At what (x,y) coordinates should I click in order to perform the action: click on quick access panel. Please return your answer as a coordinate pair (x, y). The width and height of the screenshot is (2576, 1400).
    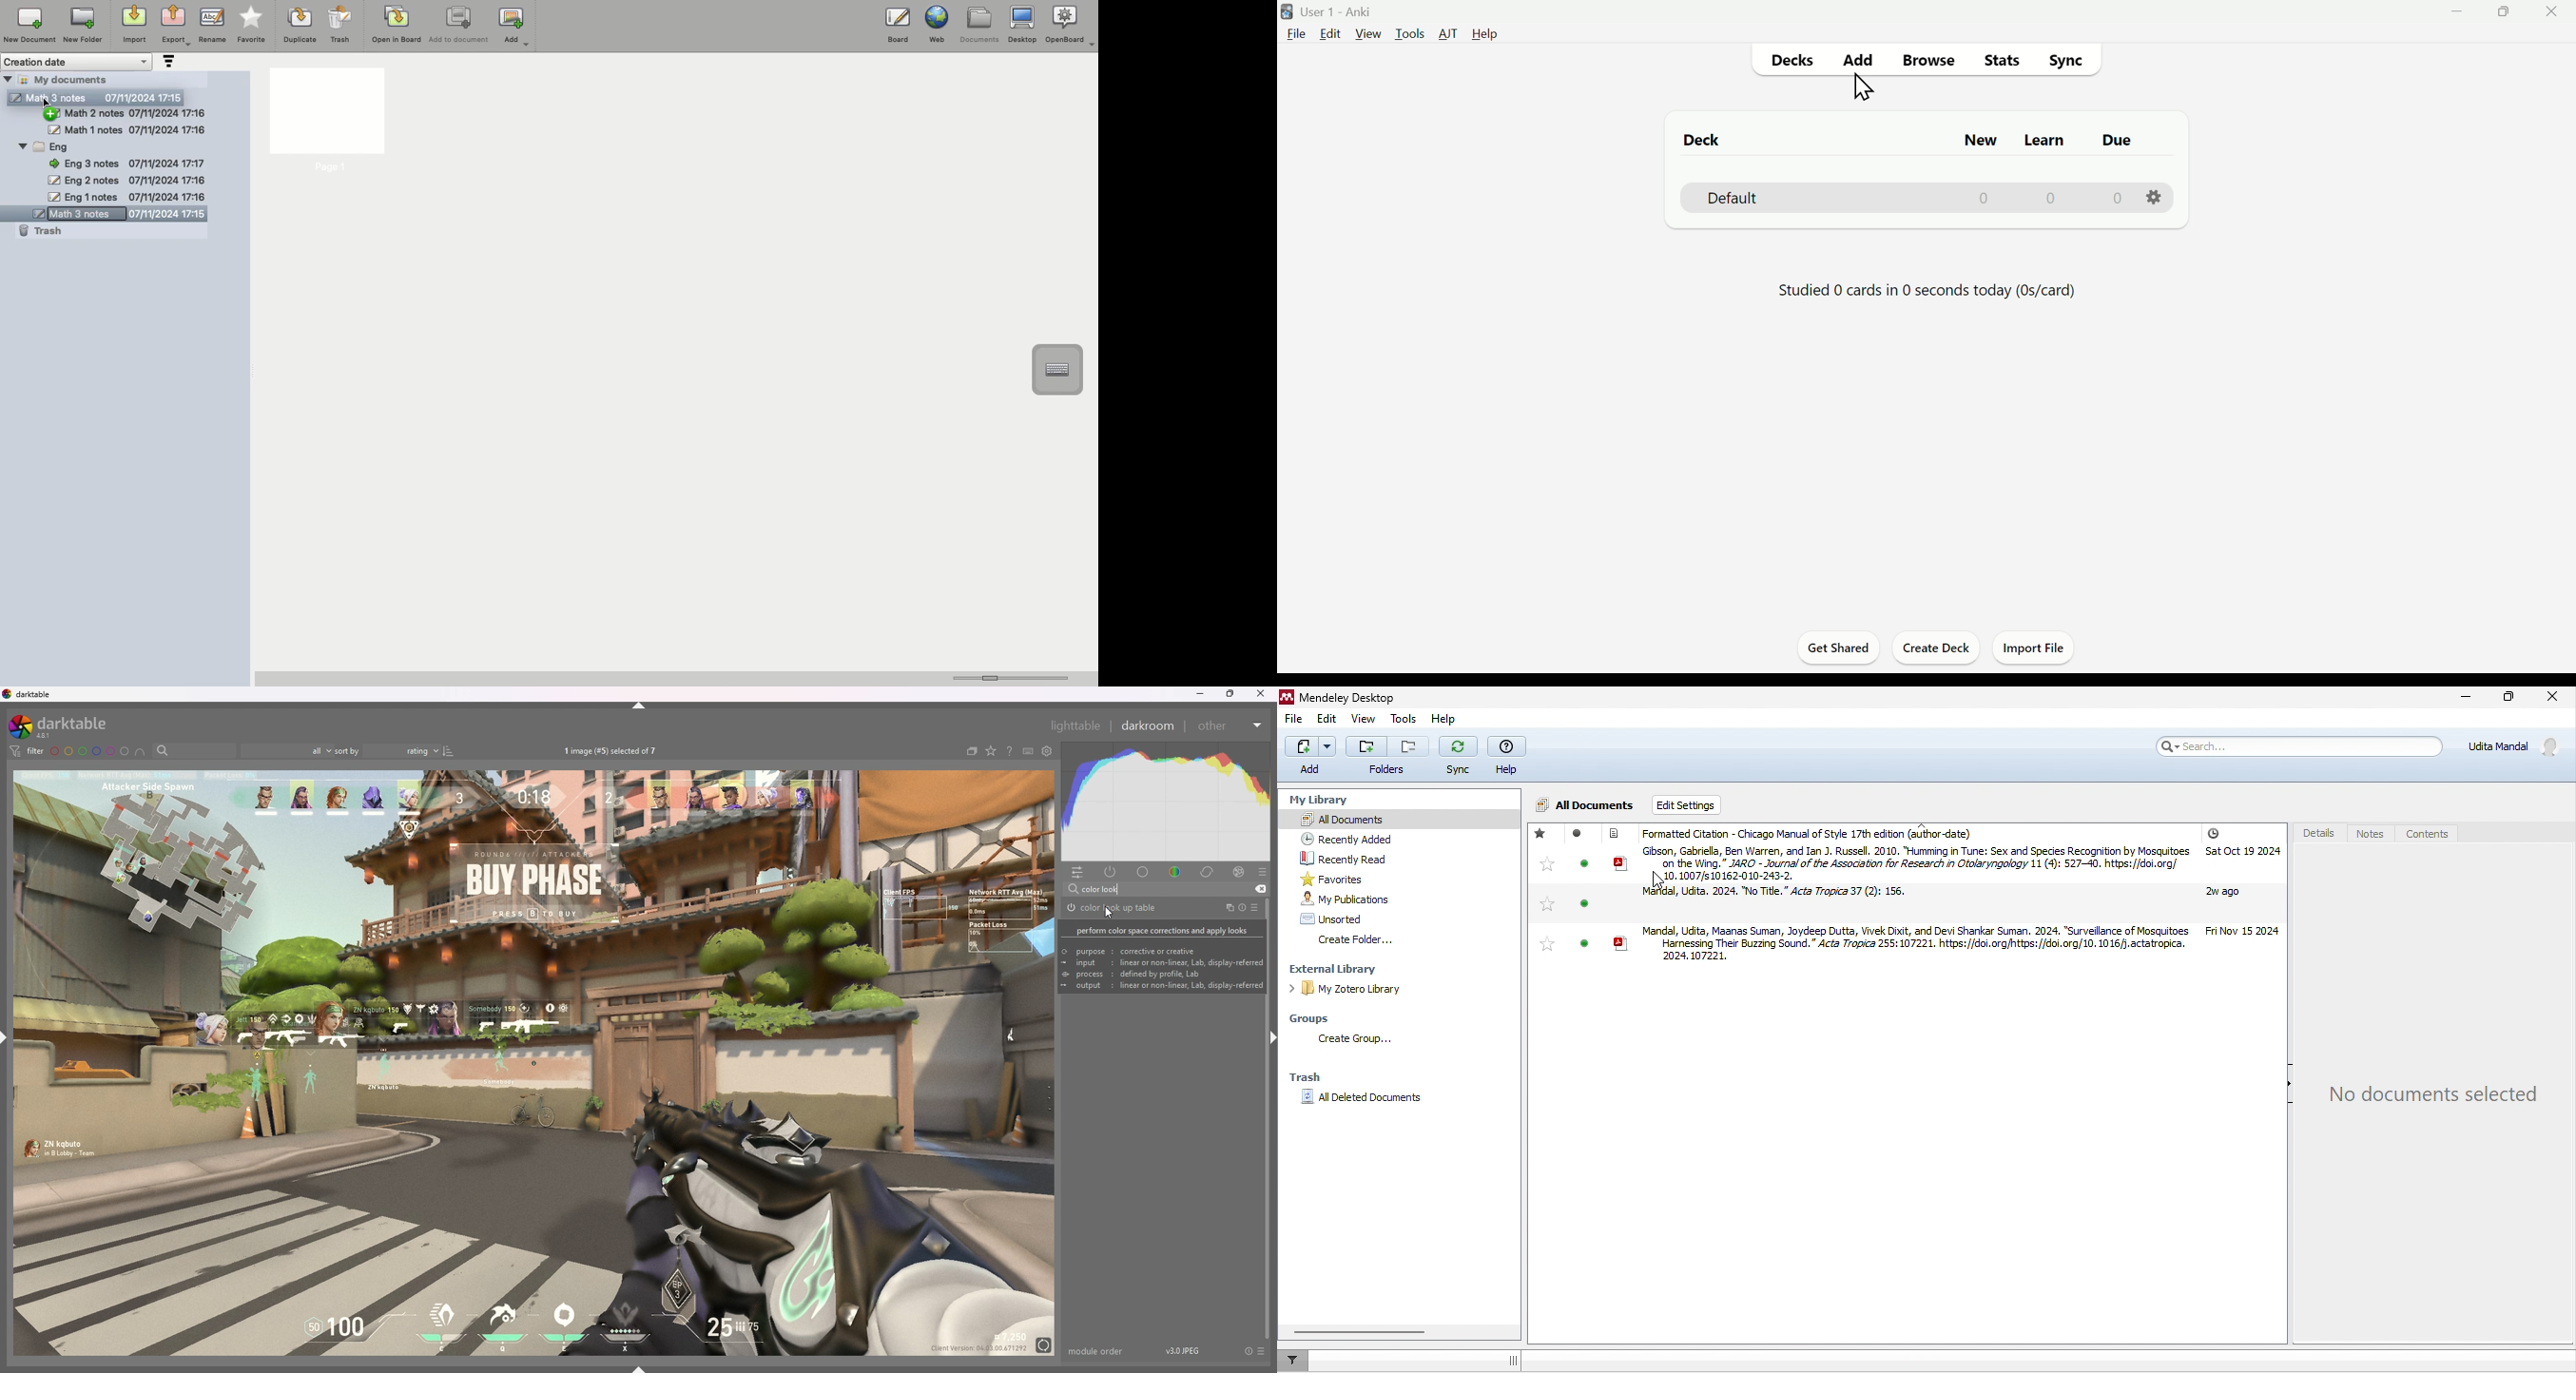
    Looking at the image, I should click on (1077, 873).